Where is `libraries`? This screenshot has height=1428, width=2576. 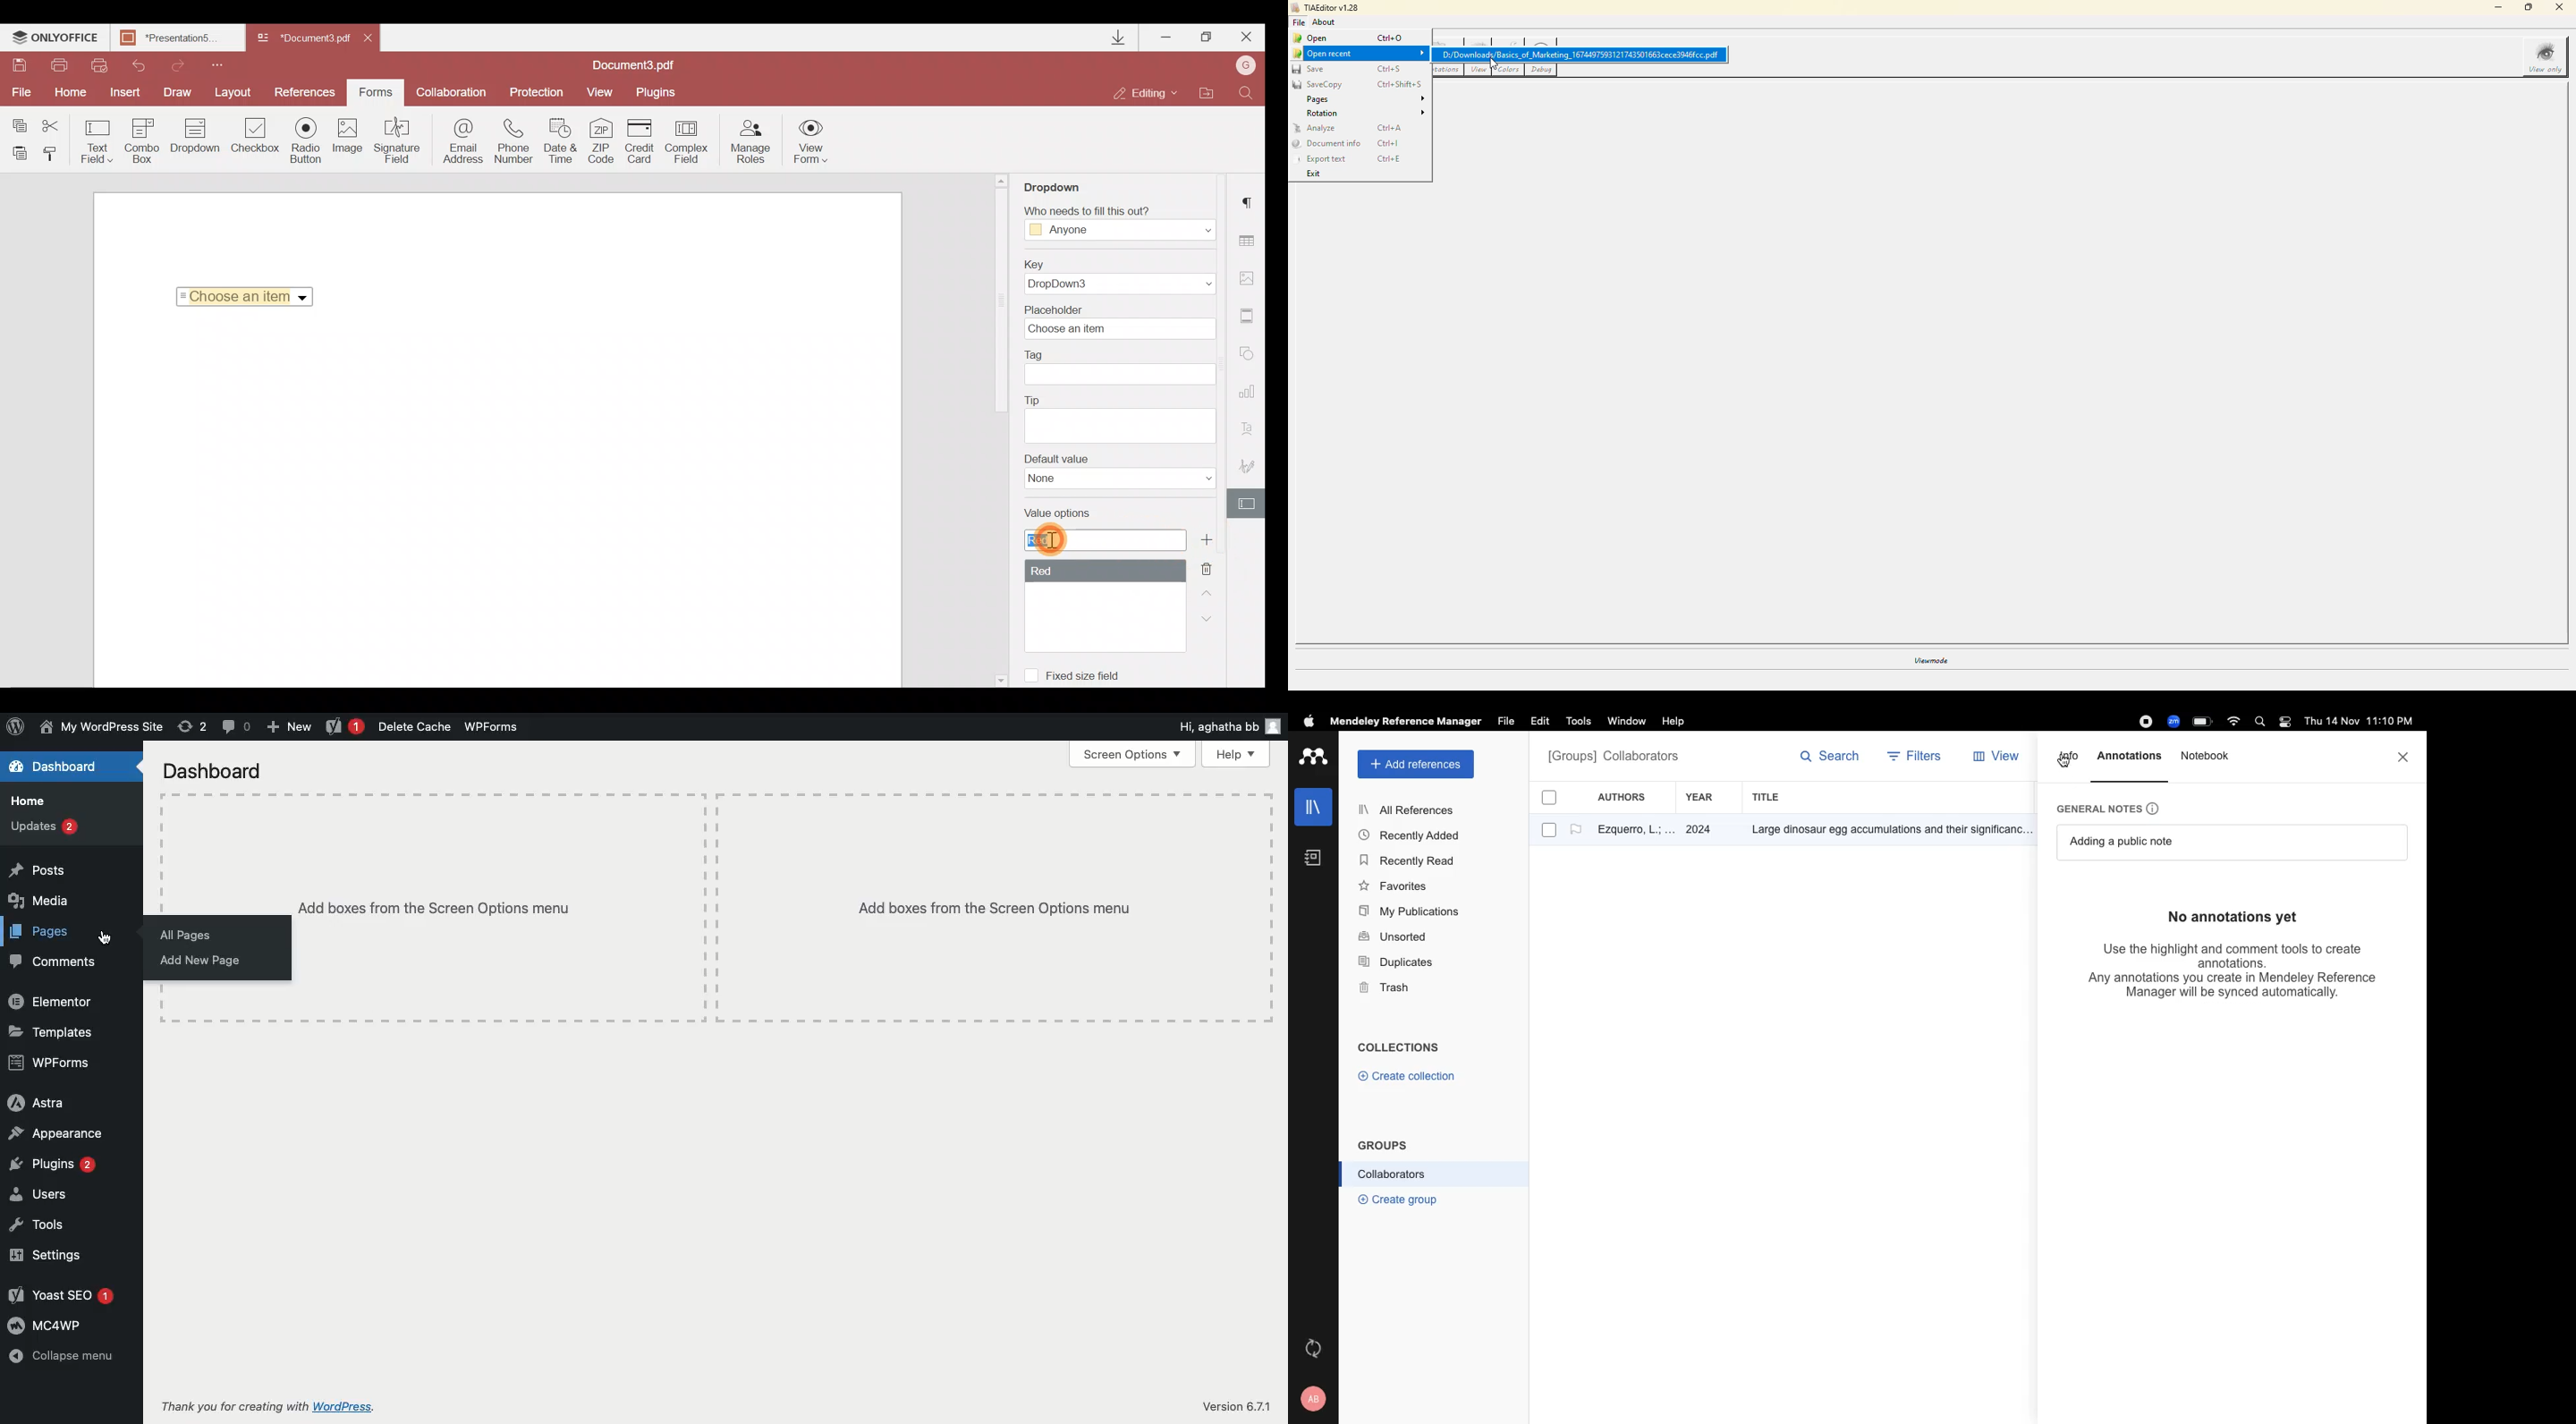 libraries is located at coordinates (1312, 805).